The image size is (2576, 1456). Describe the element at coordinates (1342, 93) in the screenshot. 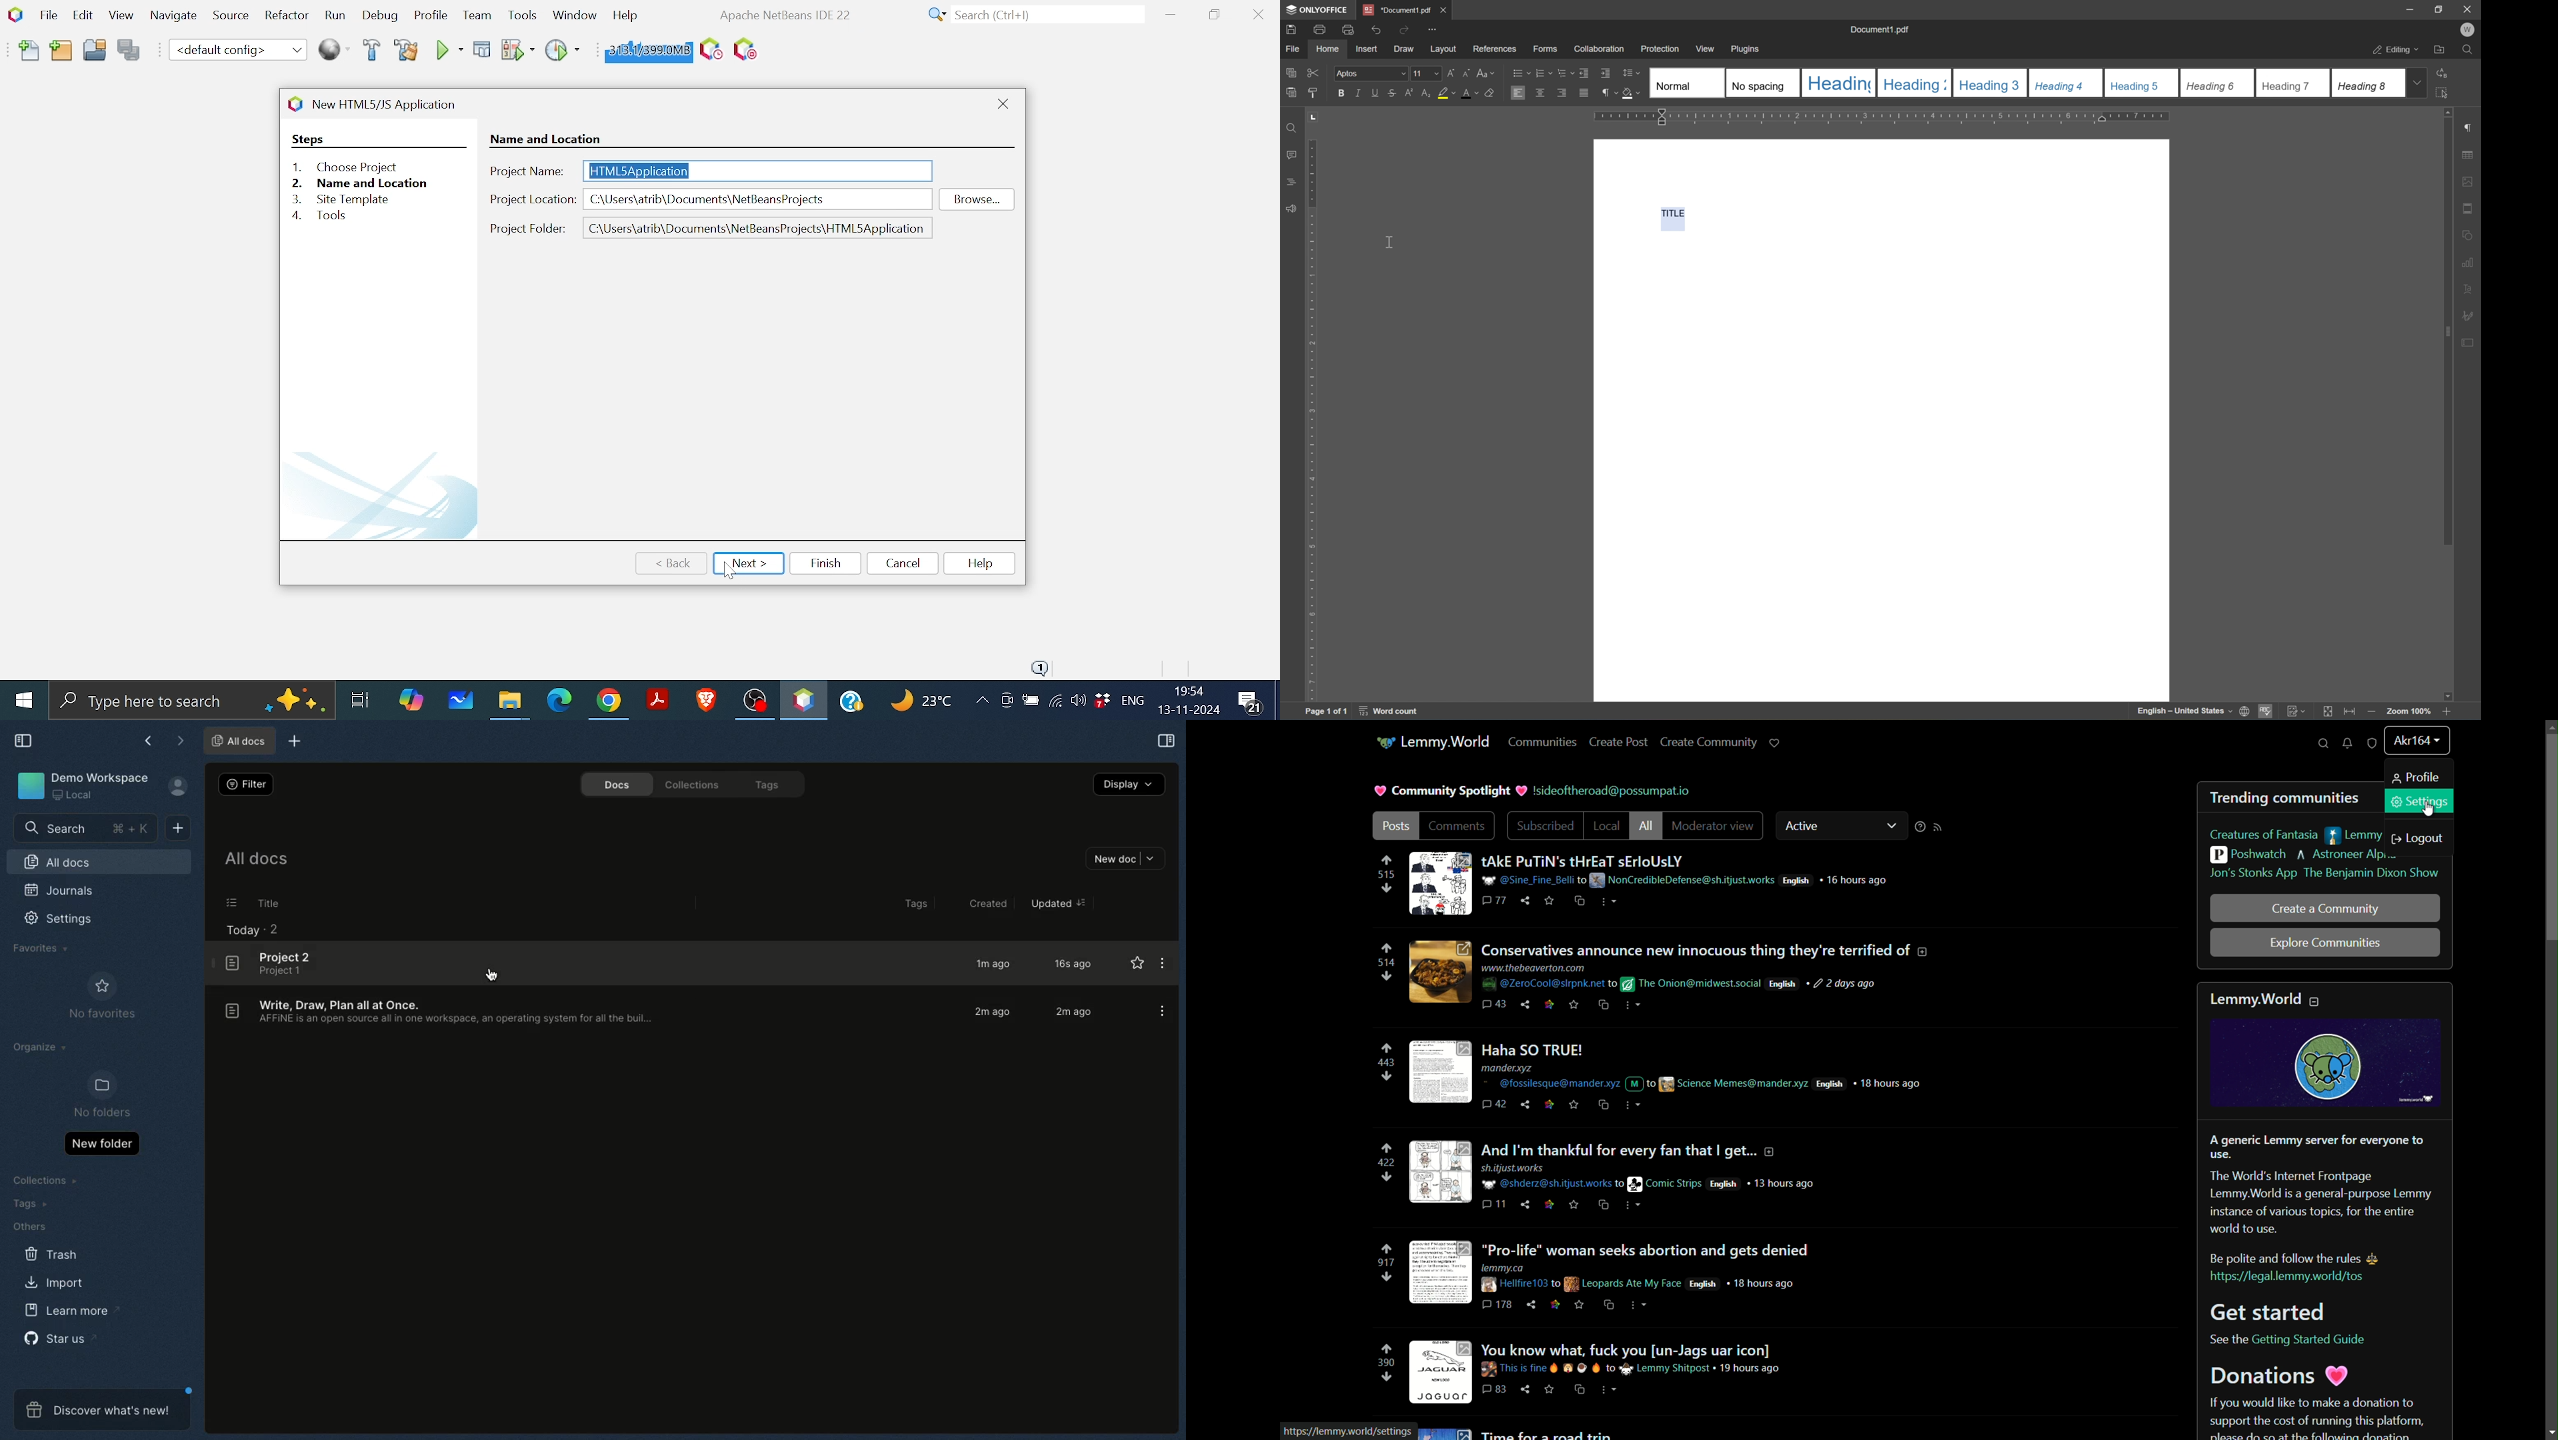

I see `bold` at that location.